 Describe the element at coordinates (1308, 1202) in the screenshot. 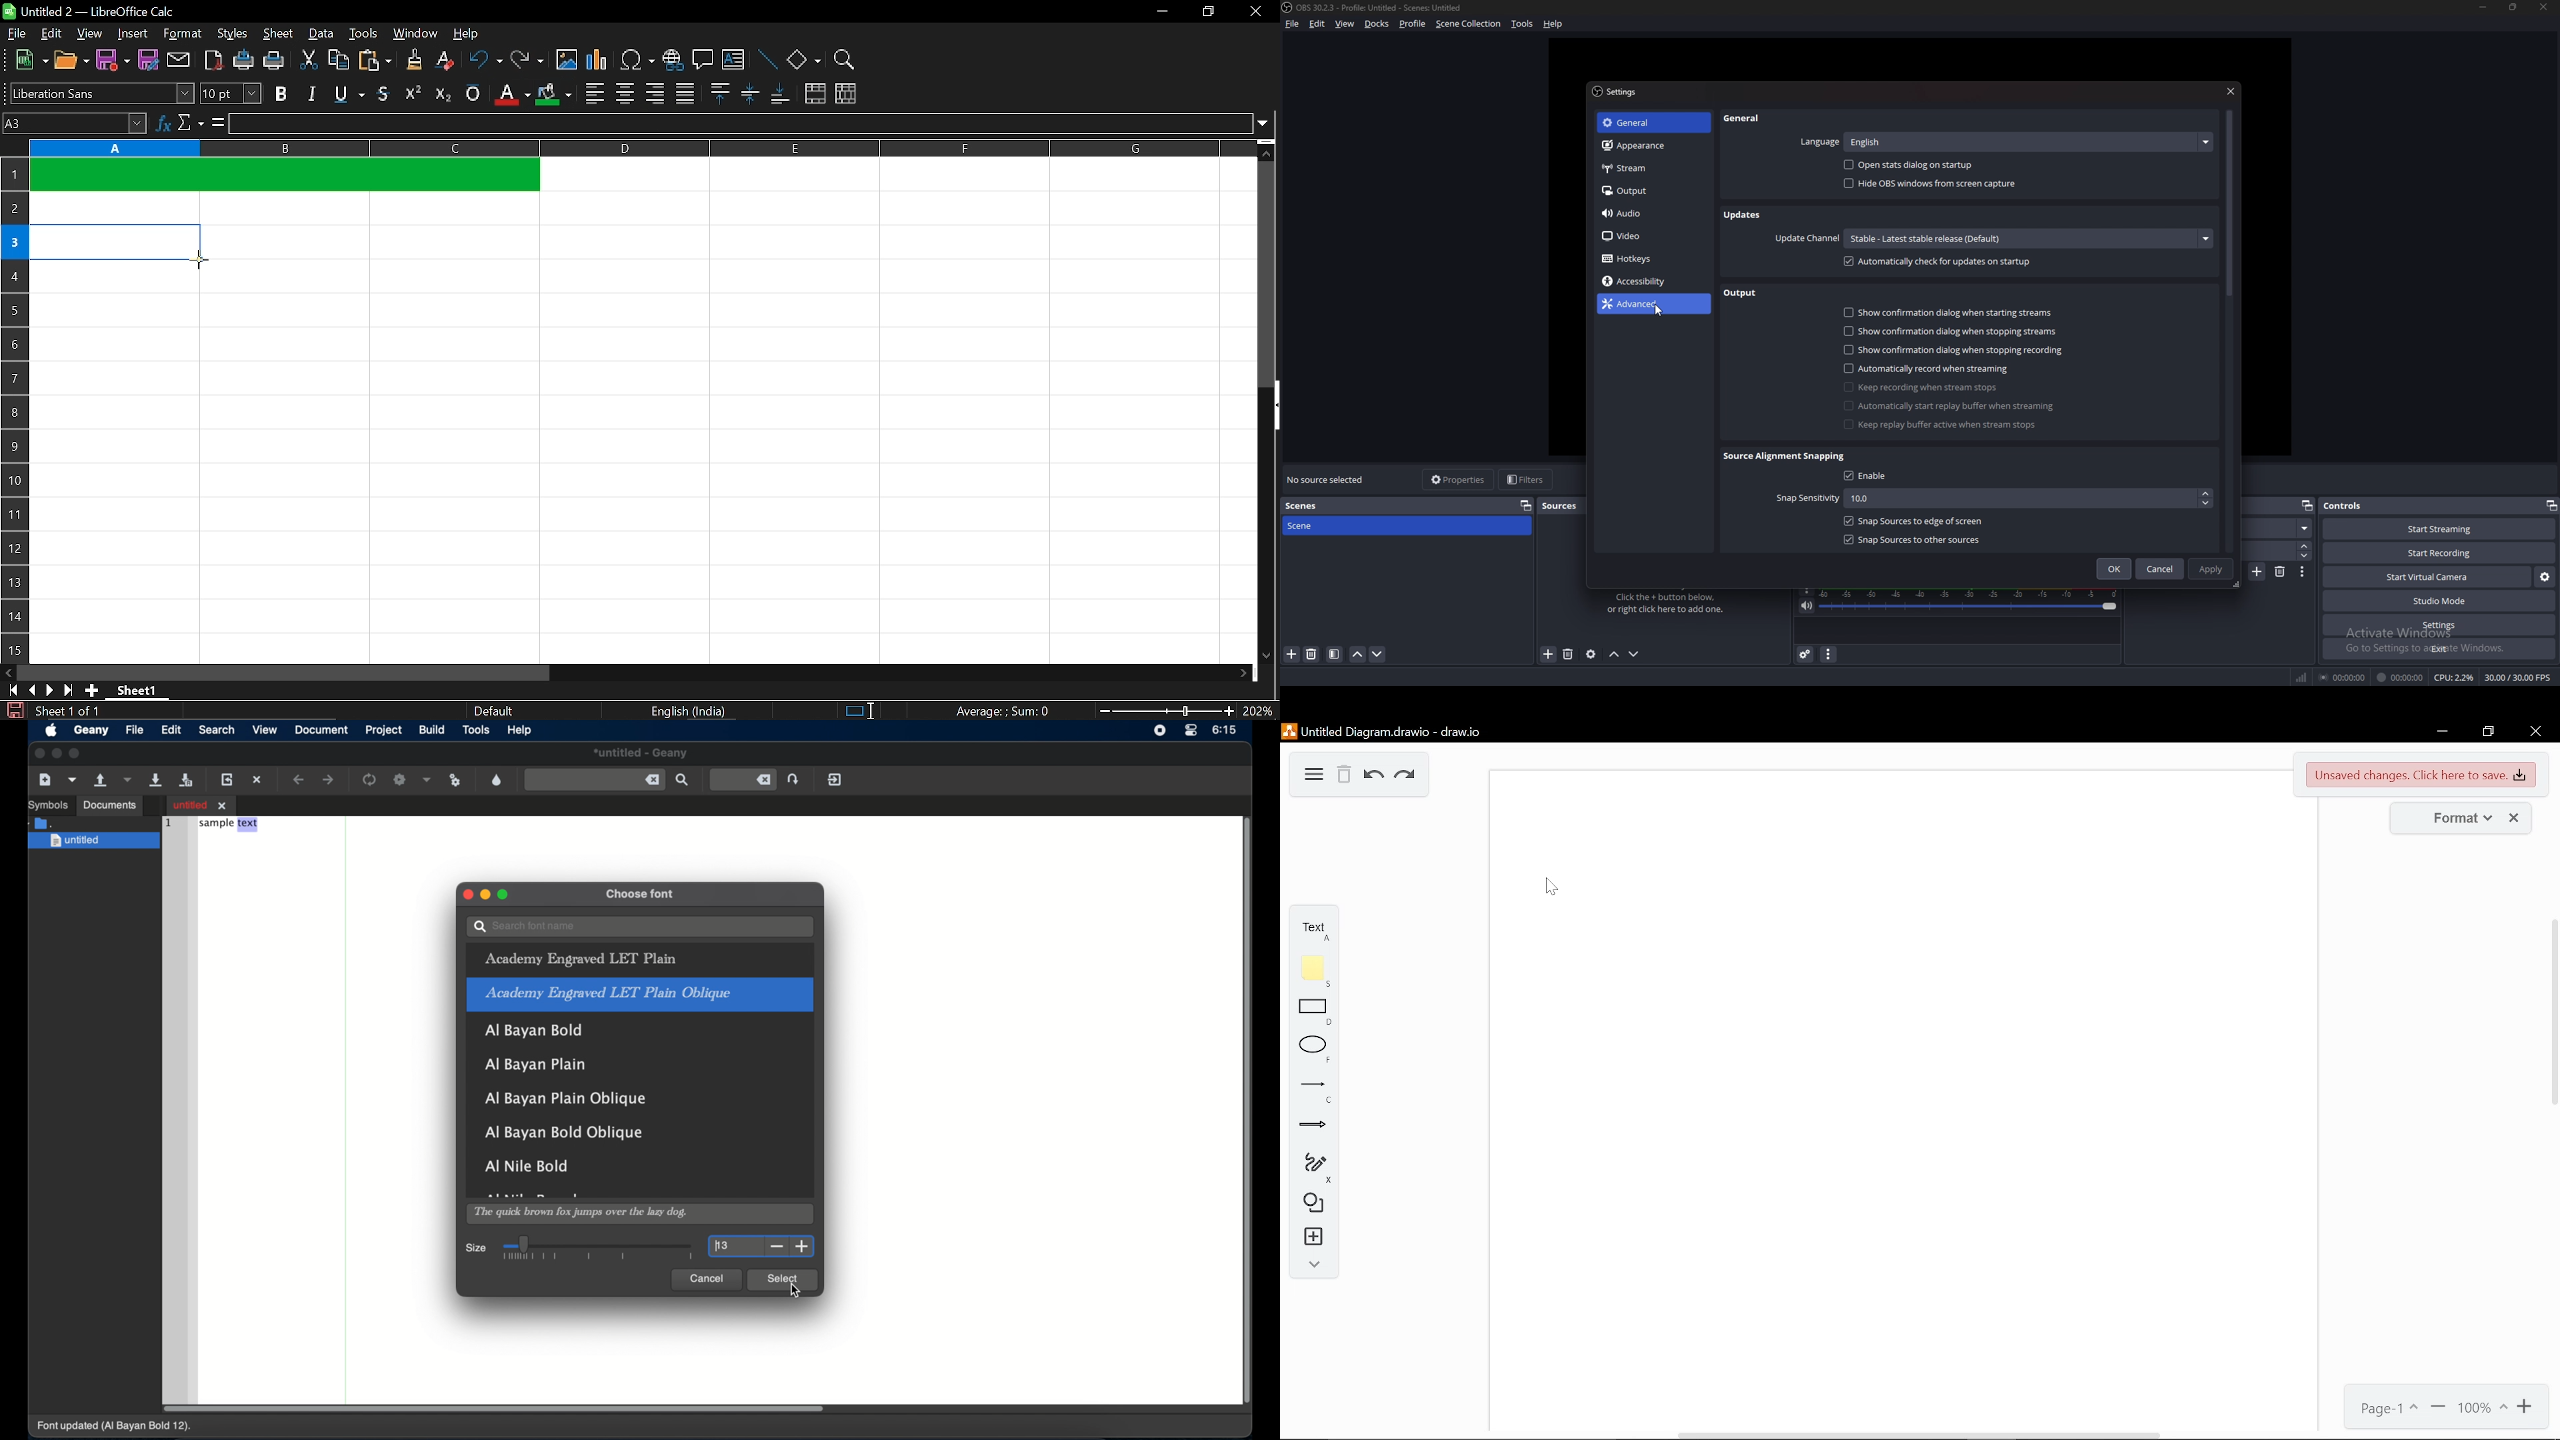

I see `shapes` at that location.